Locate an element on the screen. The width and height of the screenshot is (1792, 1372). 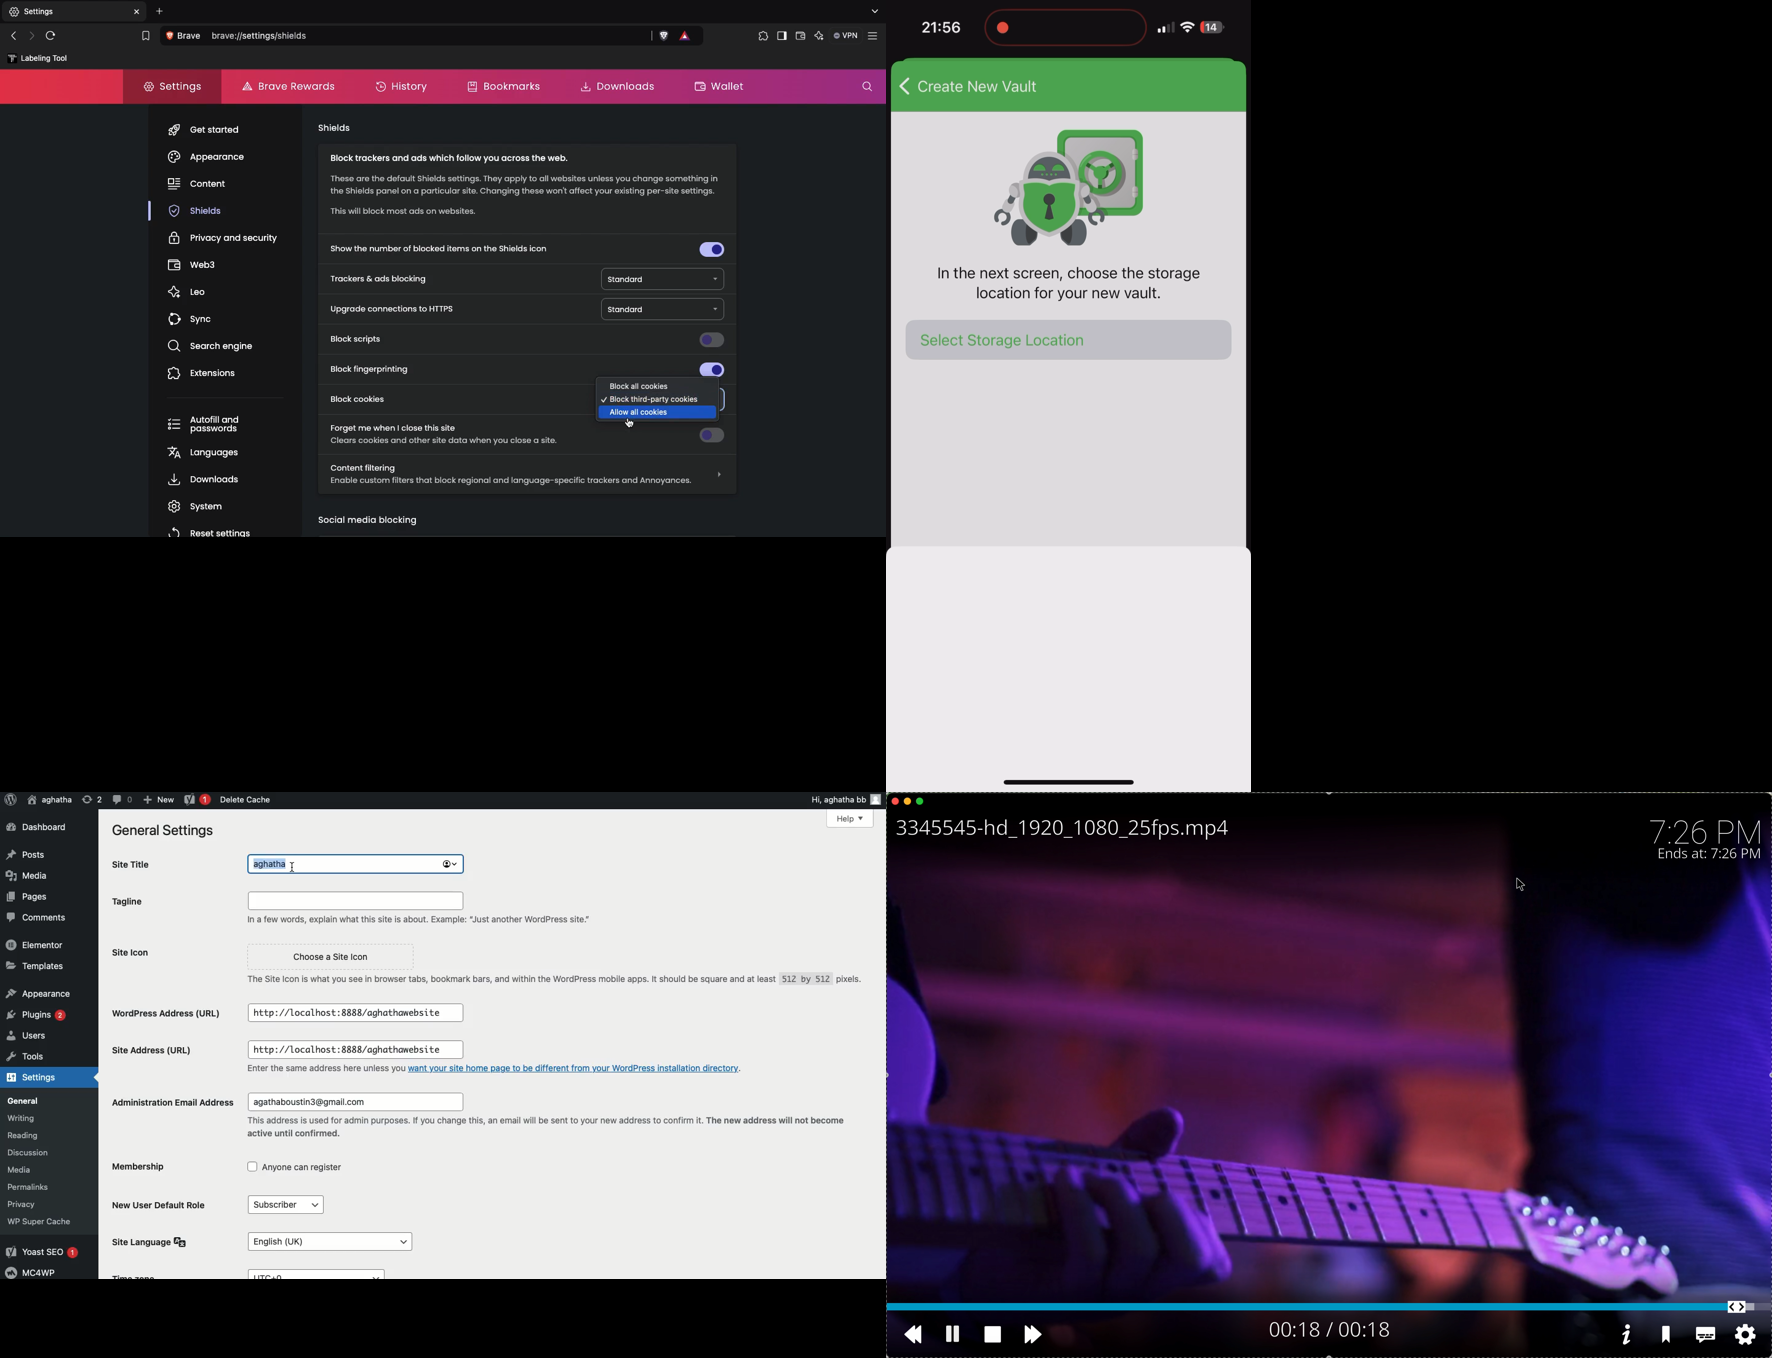
Plugins is located at coordinates (39, 1015).